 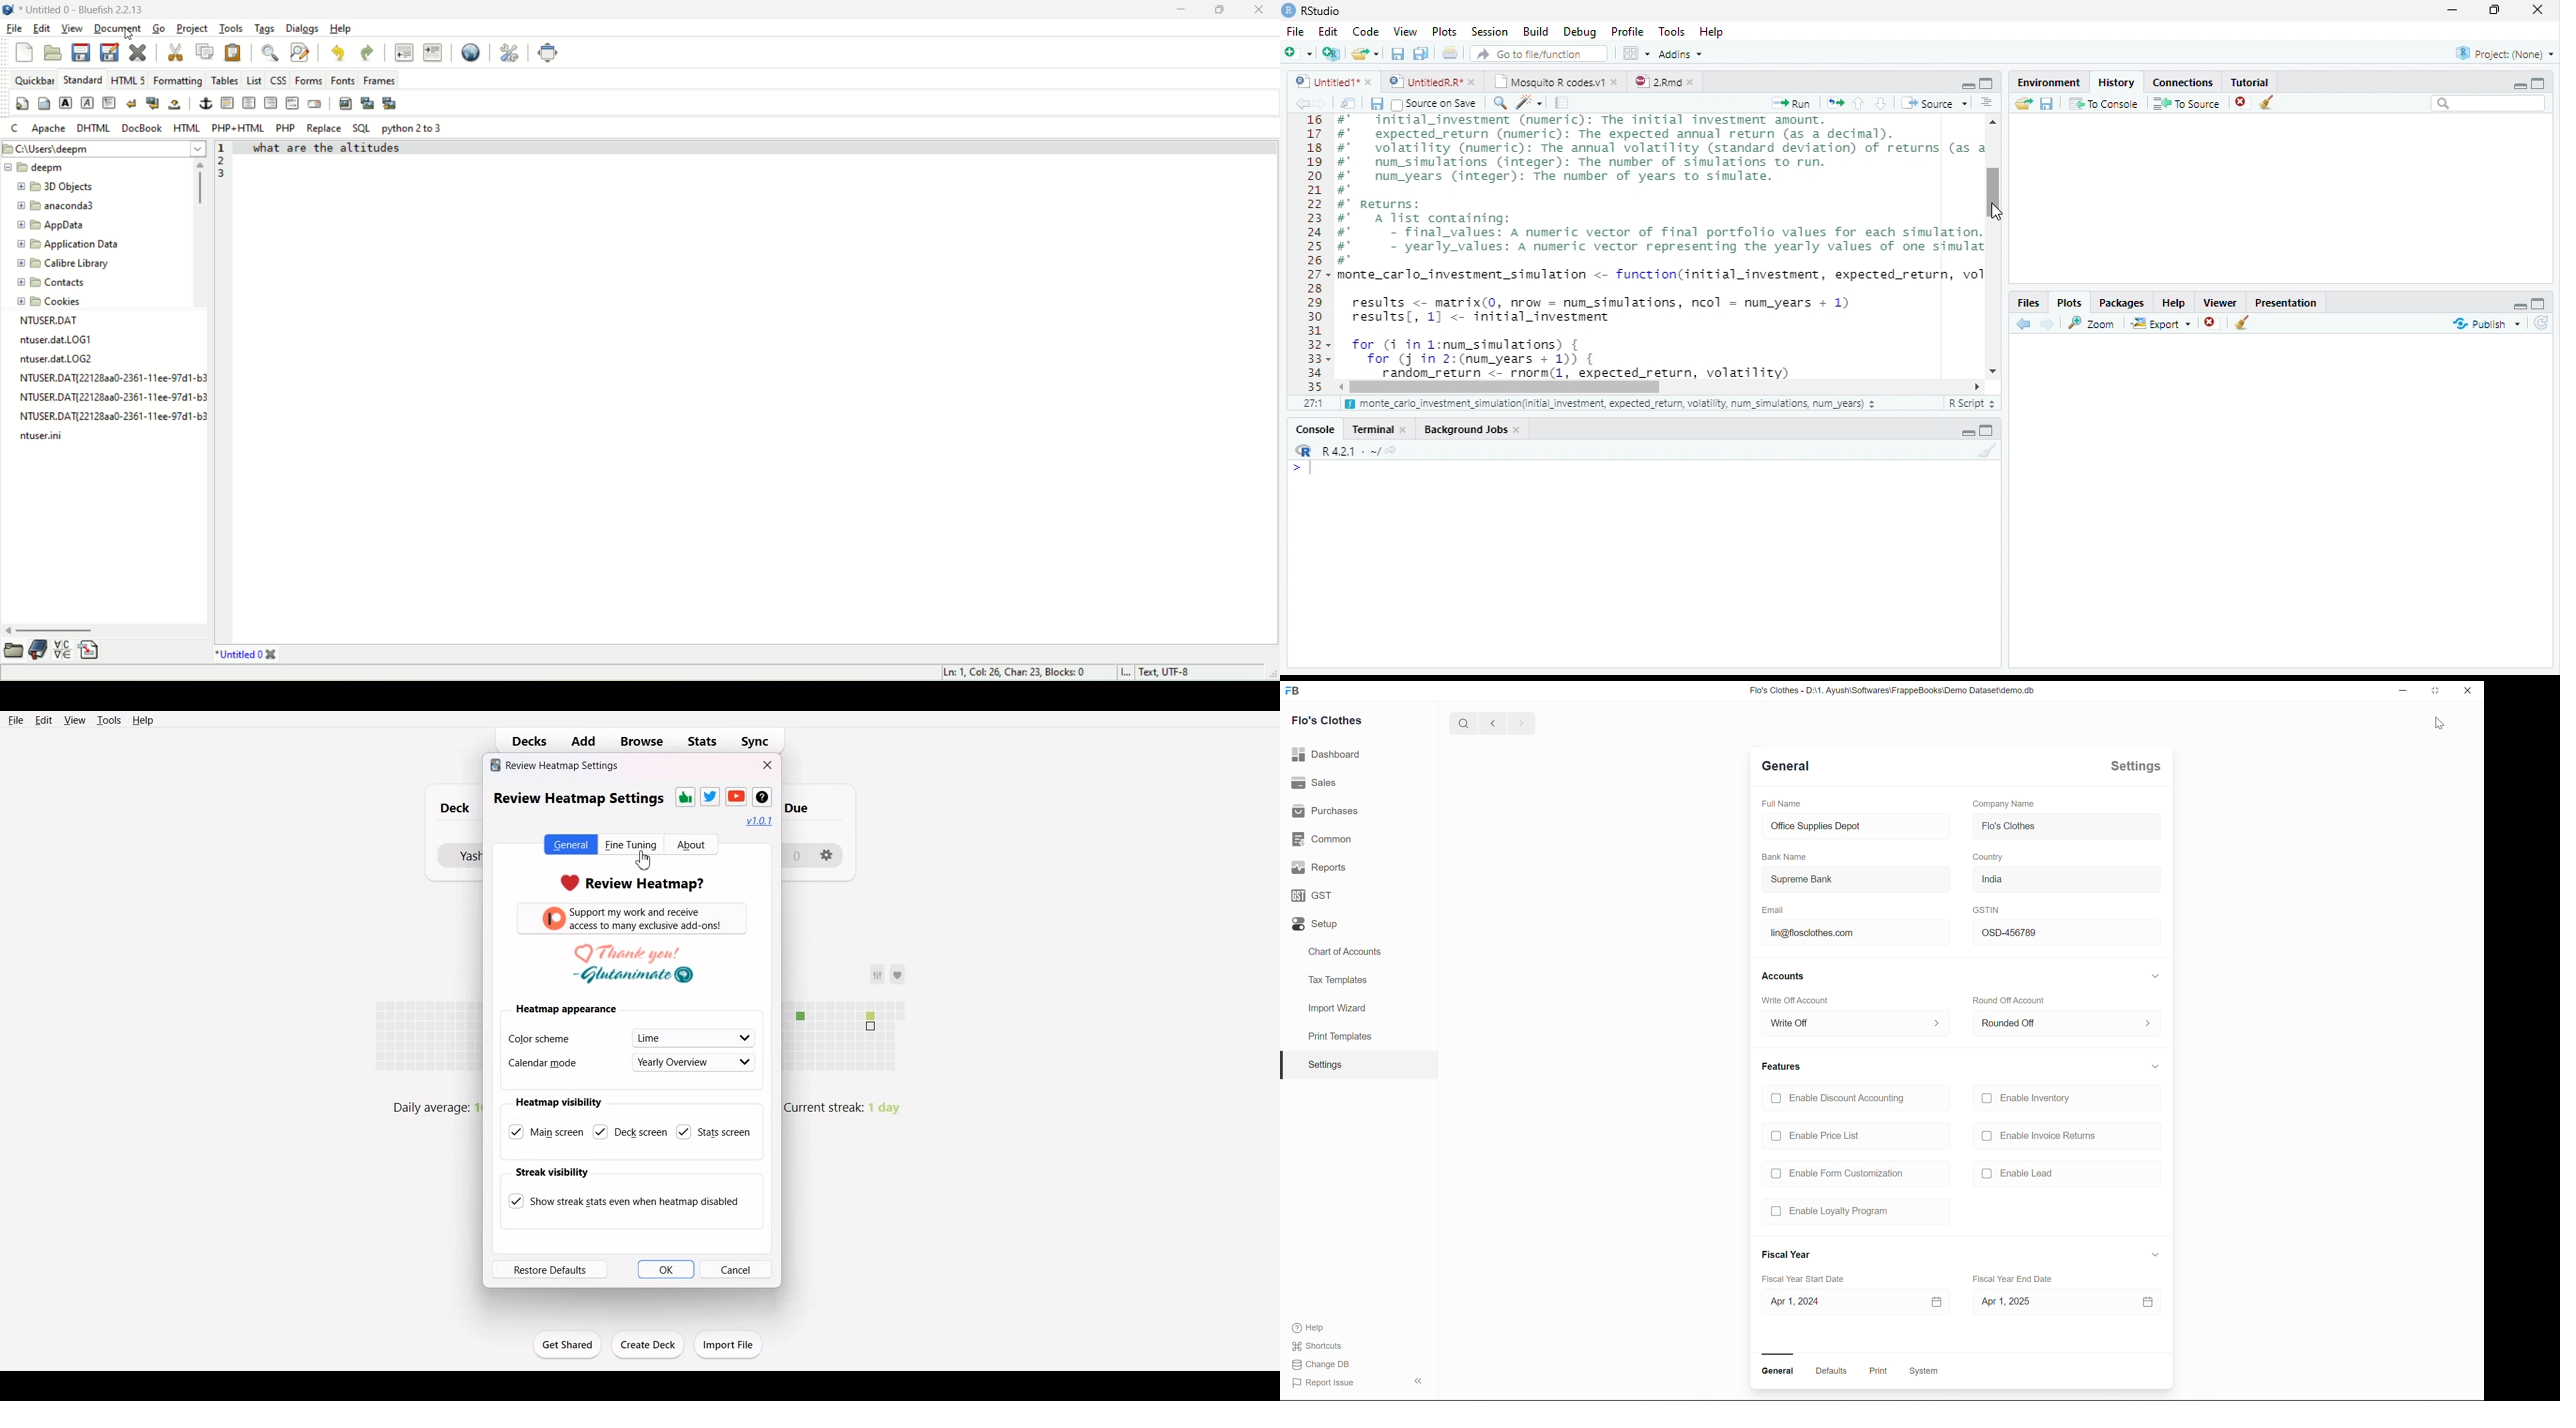 What do you see at coordinates (71, 27) in the screenshot?
I see `view` at bounding box center [71, 27].